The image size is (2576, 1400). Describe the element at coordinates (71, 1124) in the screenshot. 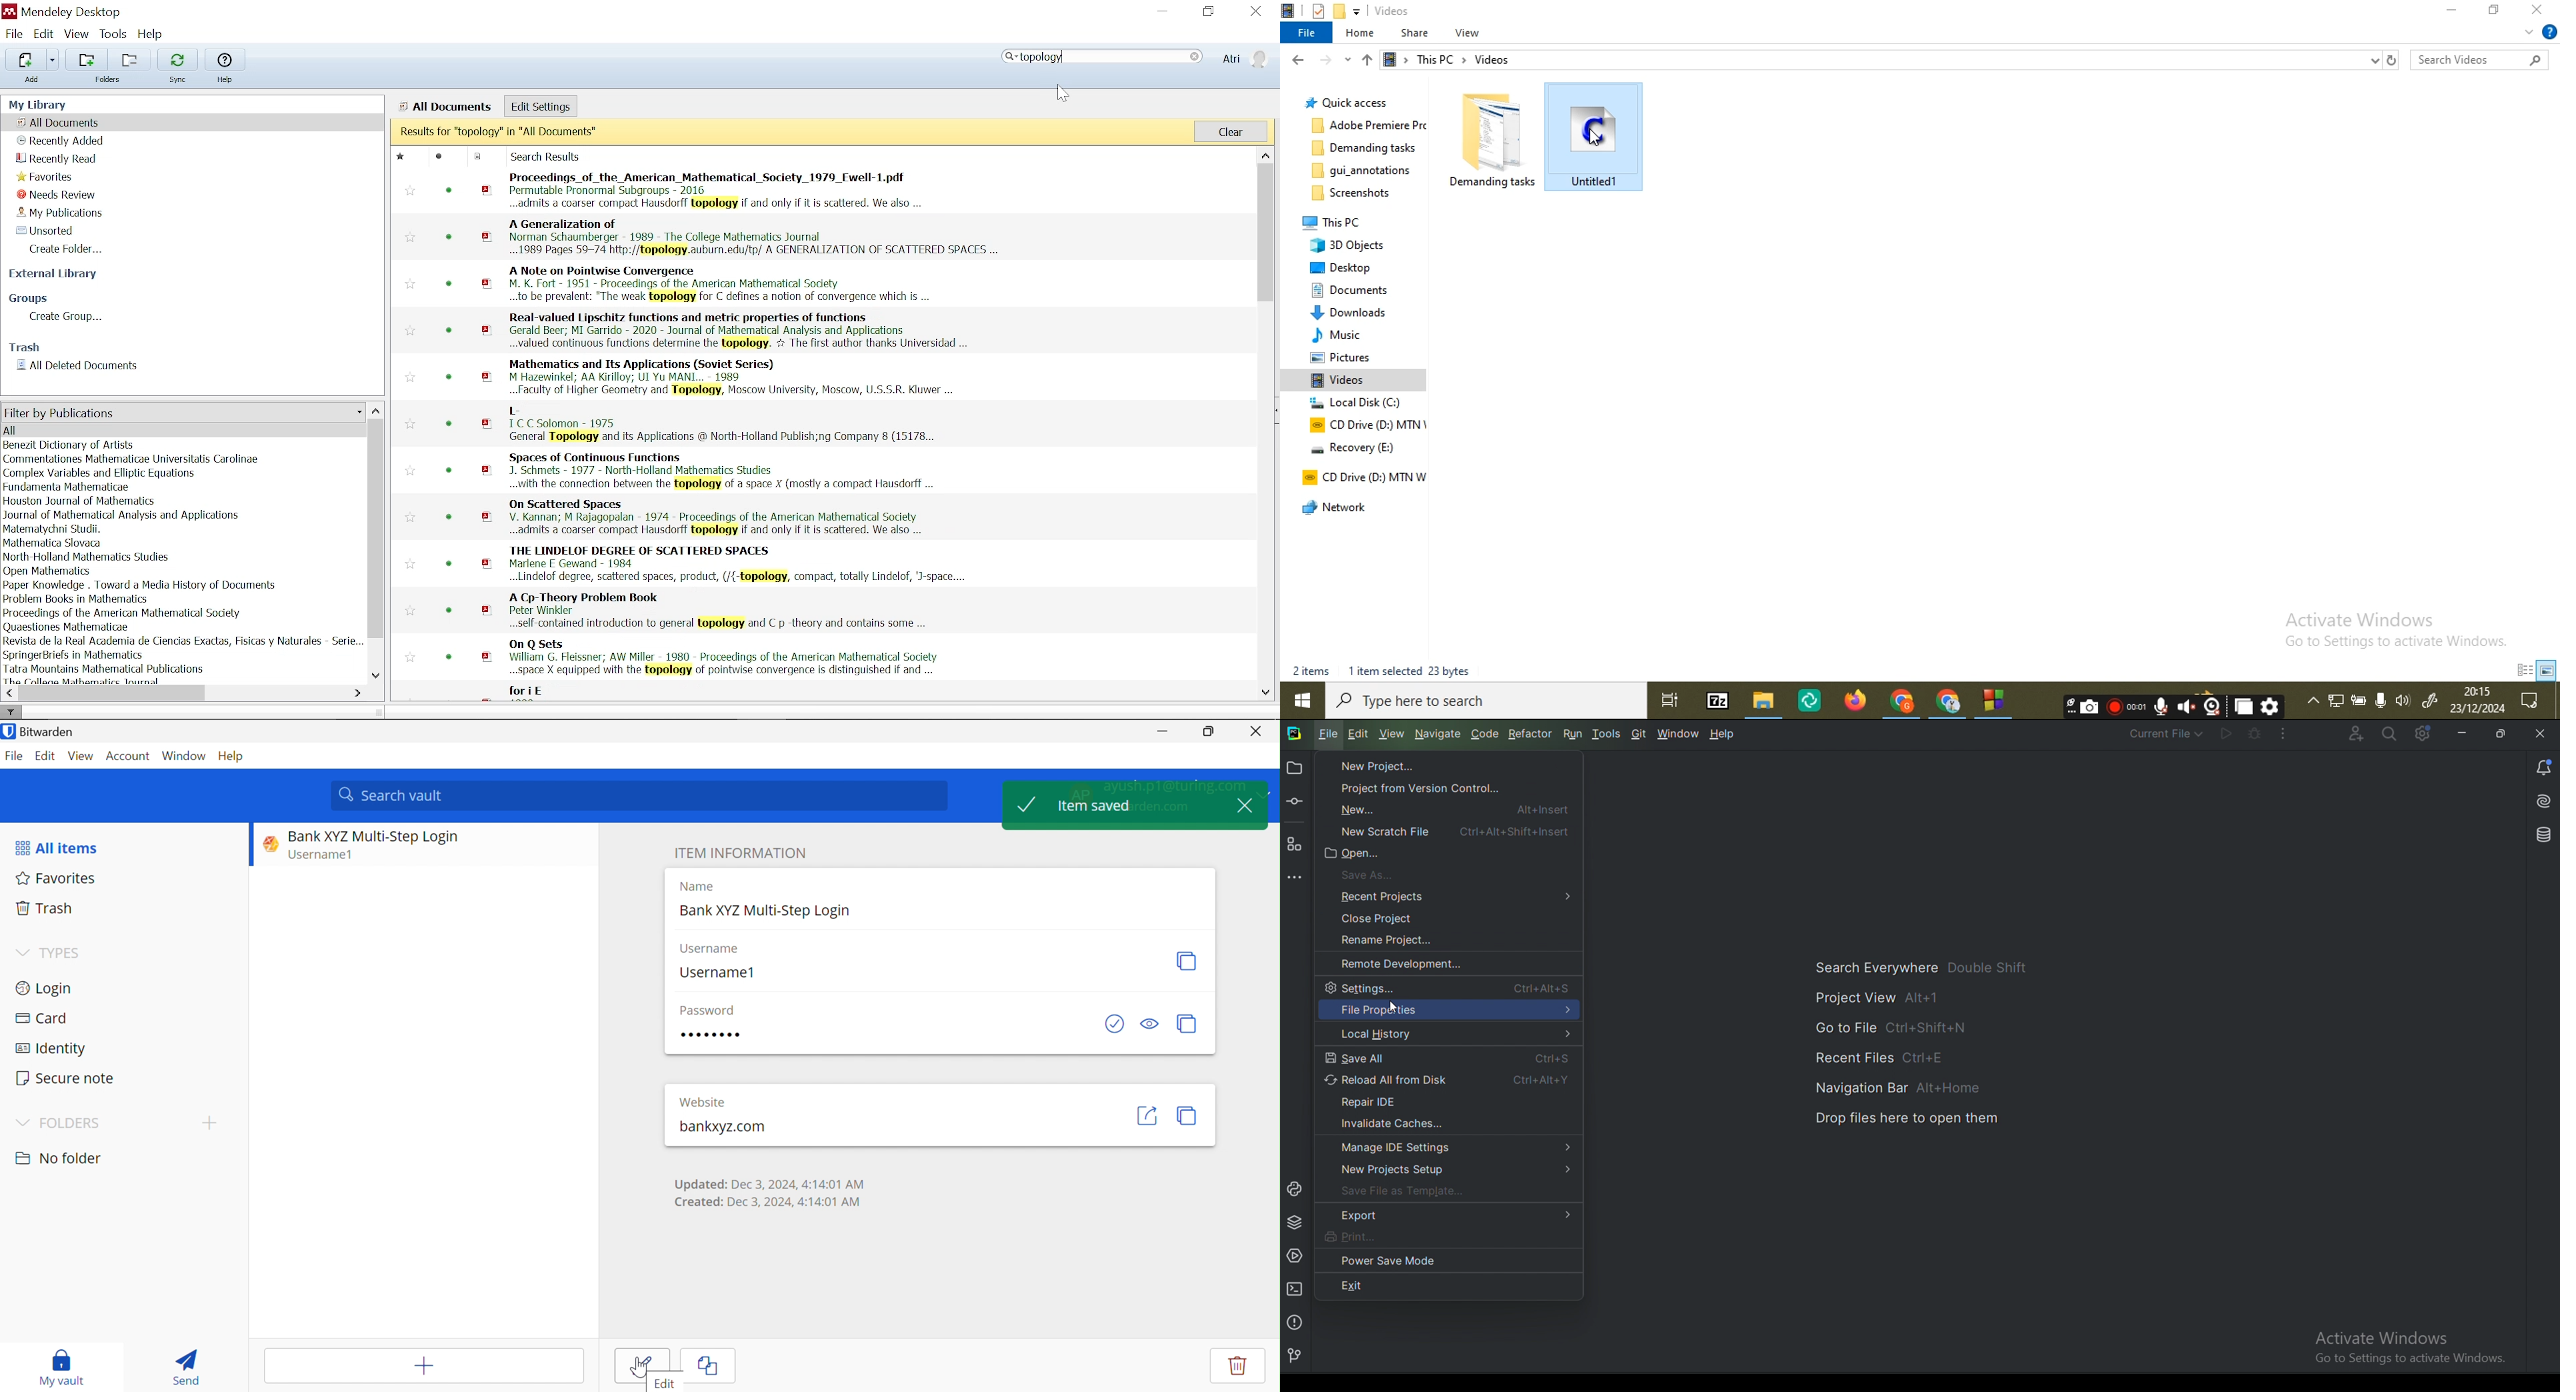

I see `FOLDERS` at that location.